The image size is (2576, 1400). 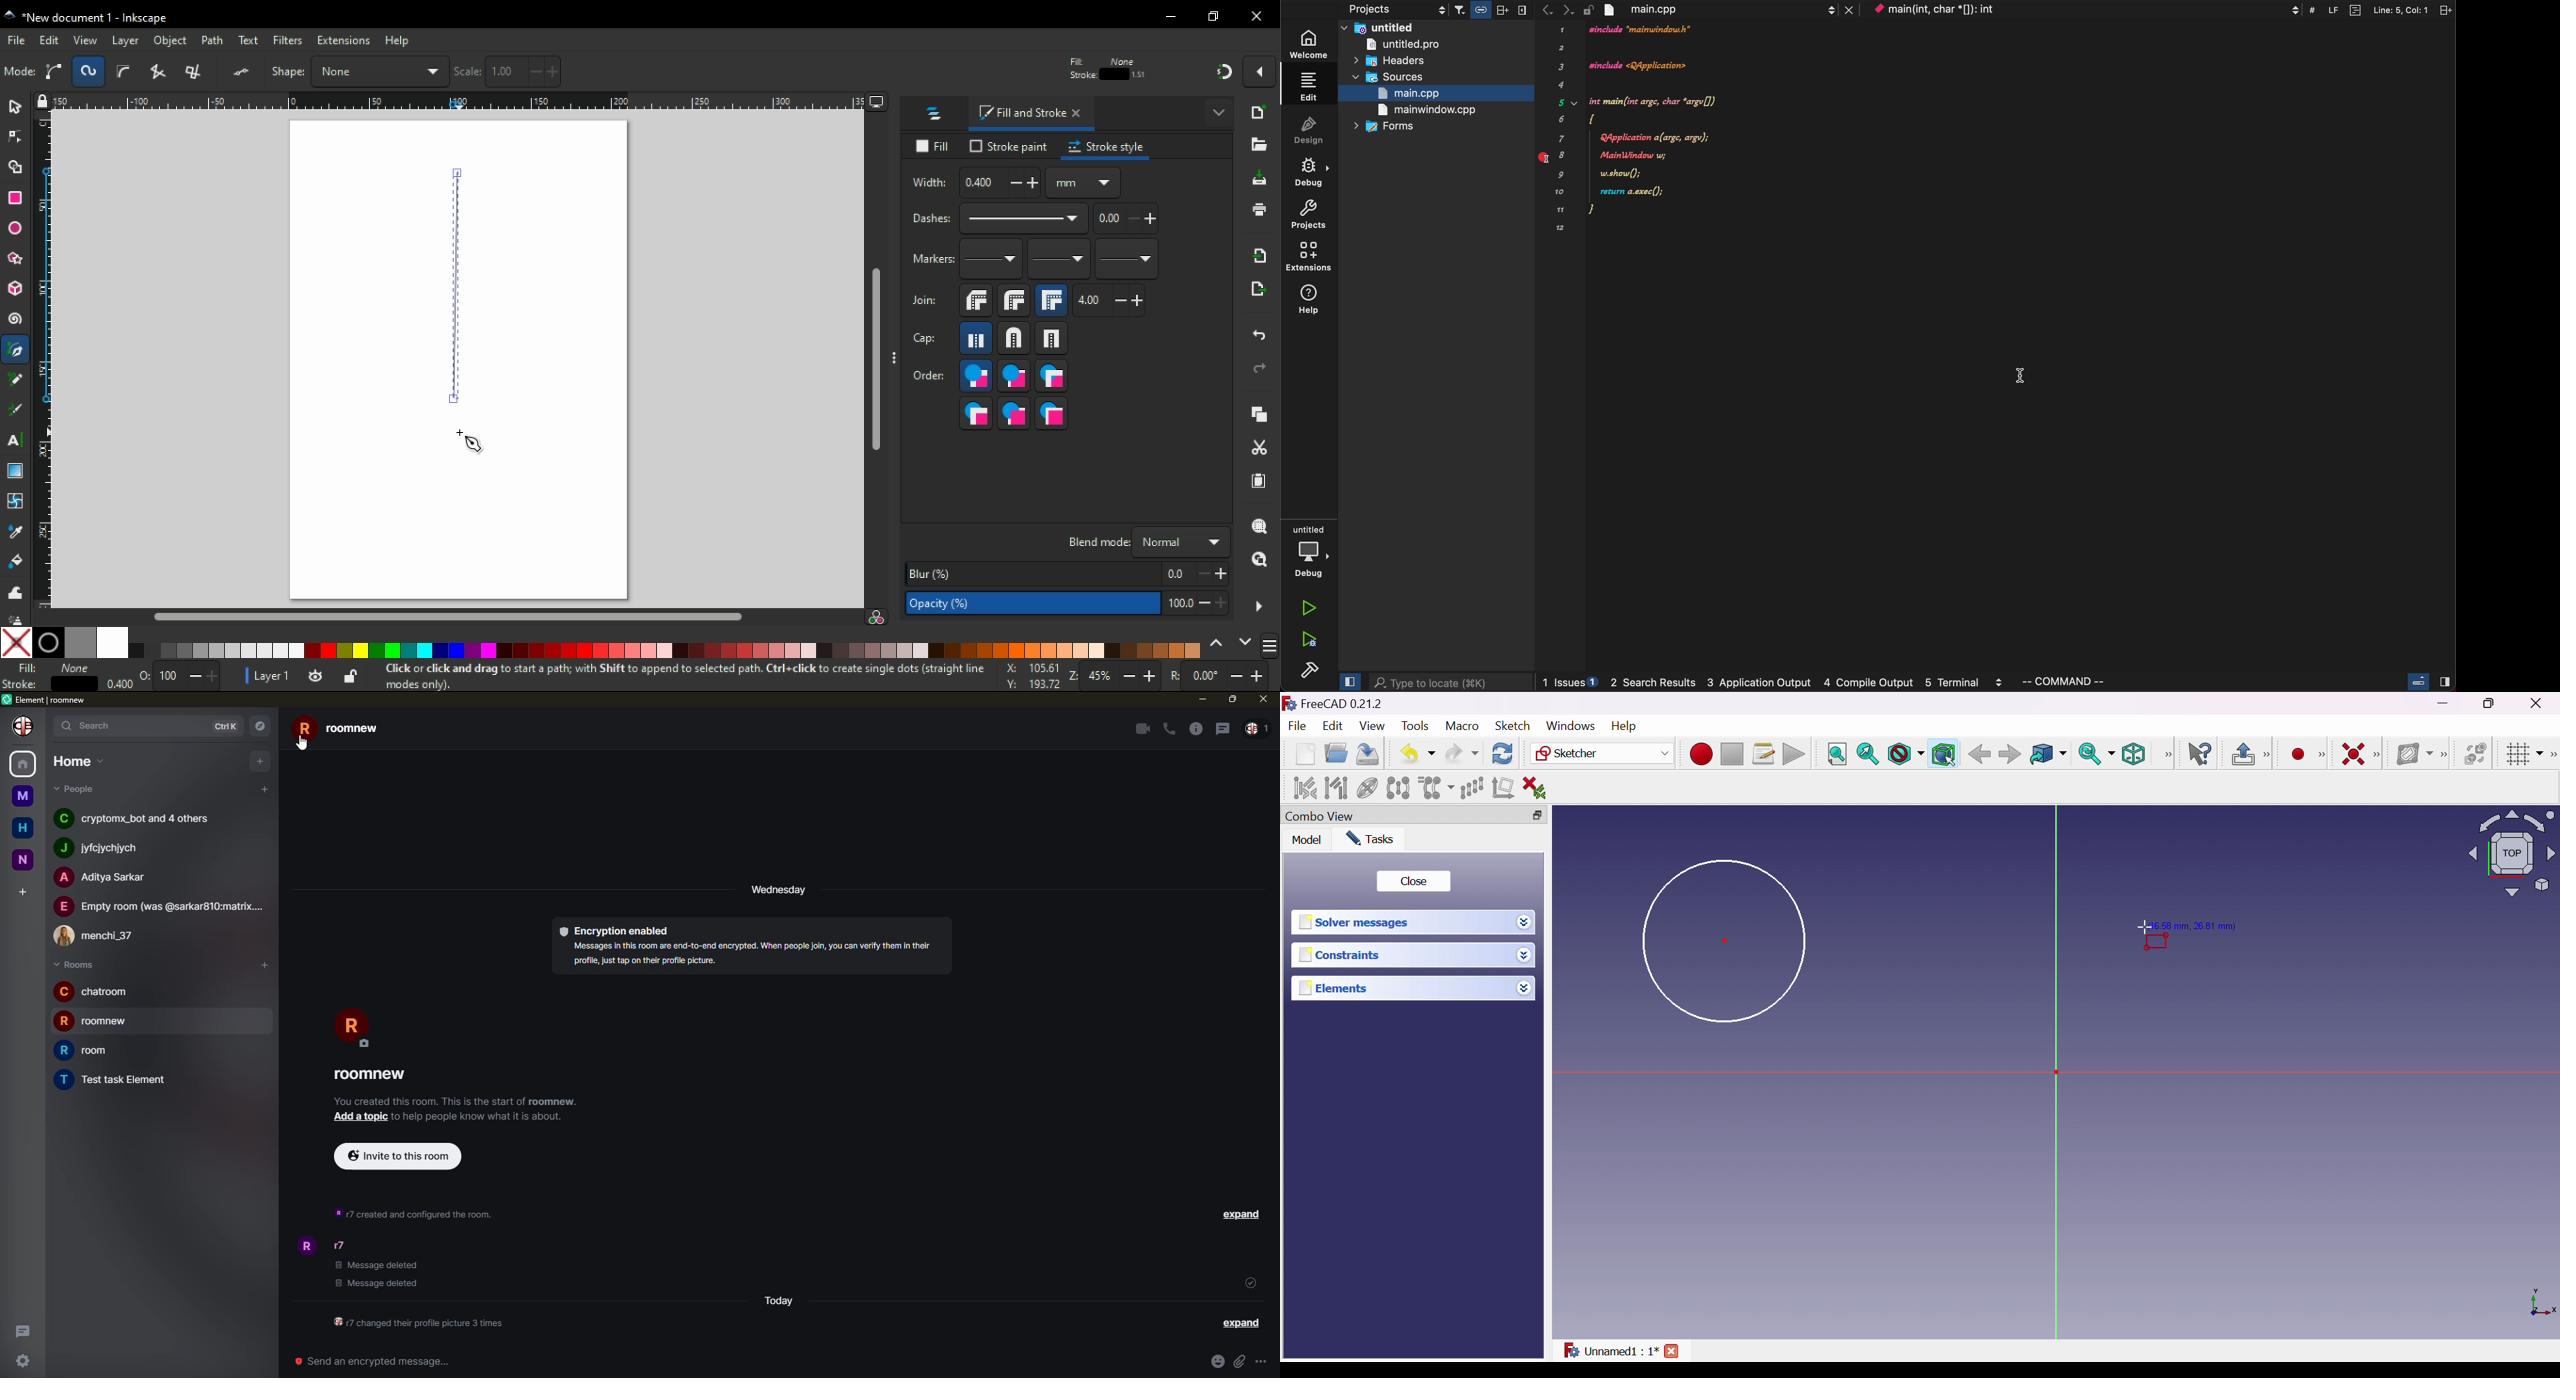 What do you see at coordinates (1418, 753) in the screenshot?
I see `Undo` at bounding box center [1418, 753].